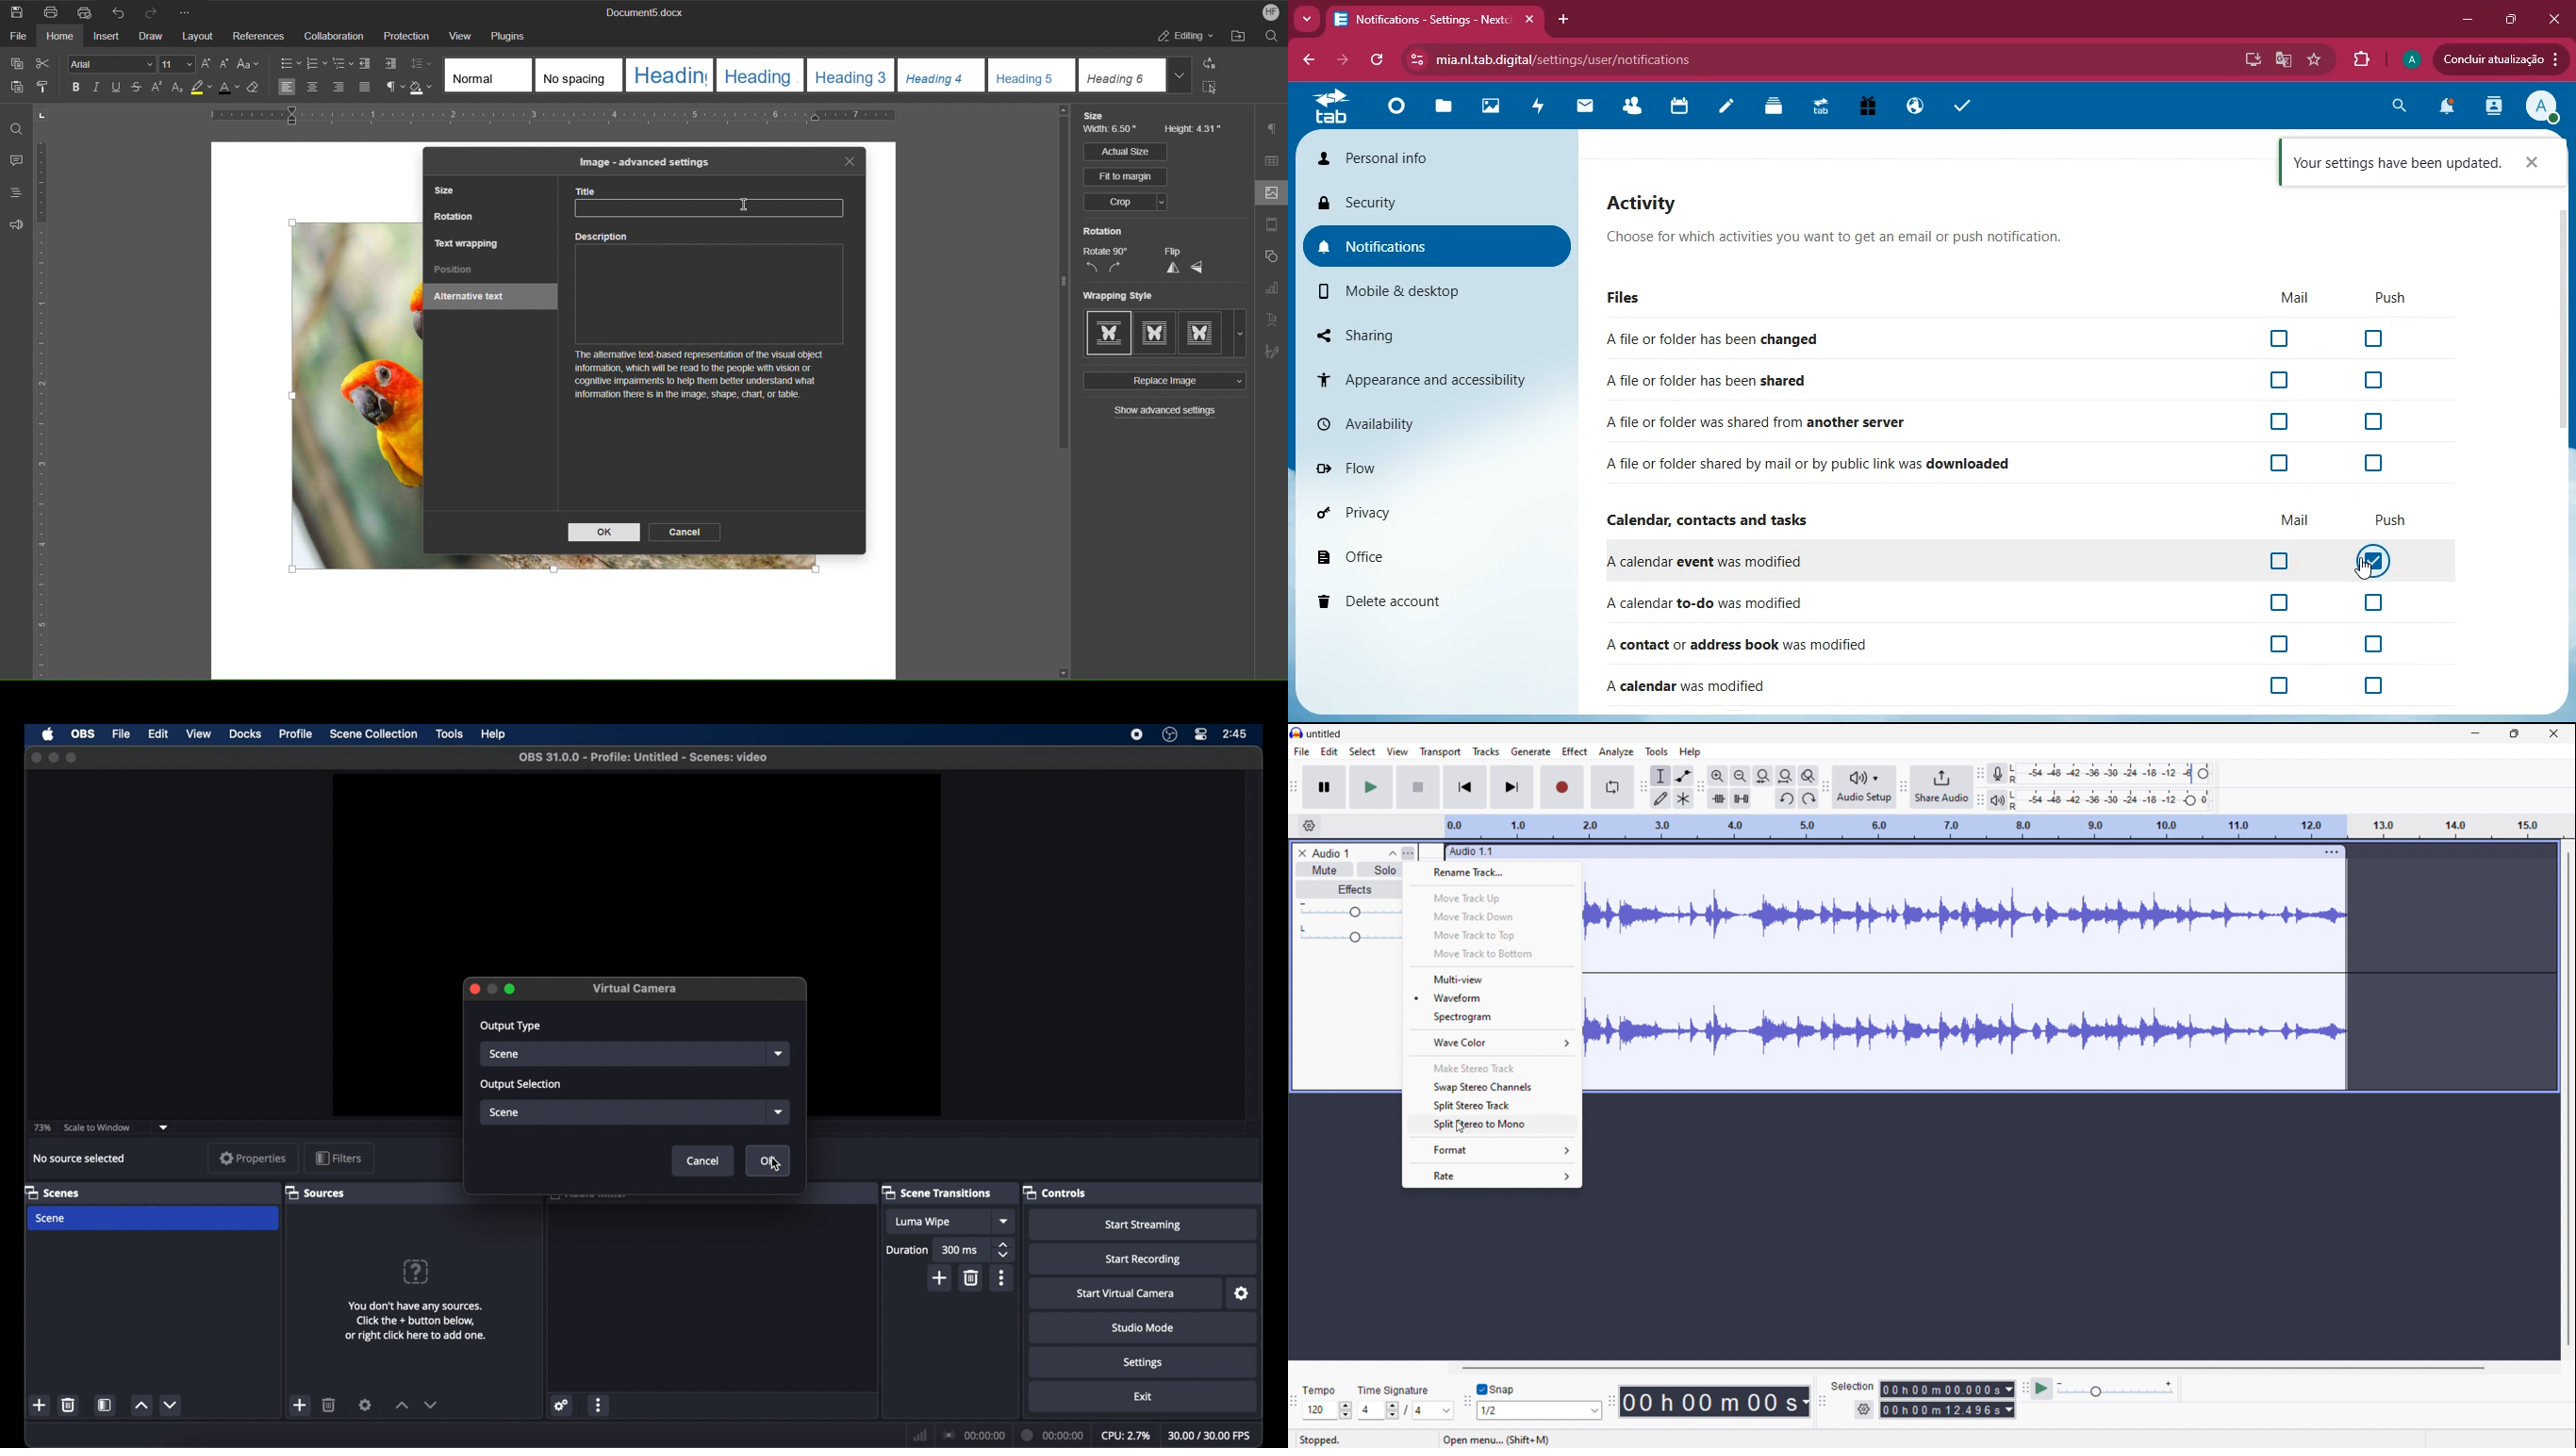 The height and width of the screenshot is (1456, 2576). I want to click on cancel, so click(703, 1161).